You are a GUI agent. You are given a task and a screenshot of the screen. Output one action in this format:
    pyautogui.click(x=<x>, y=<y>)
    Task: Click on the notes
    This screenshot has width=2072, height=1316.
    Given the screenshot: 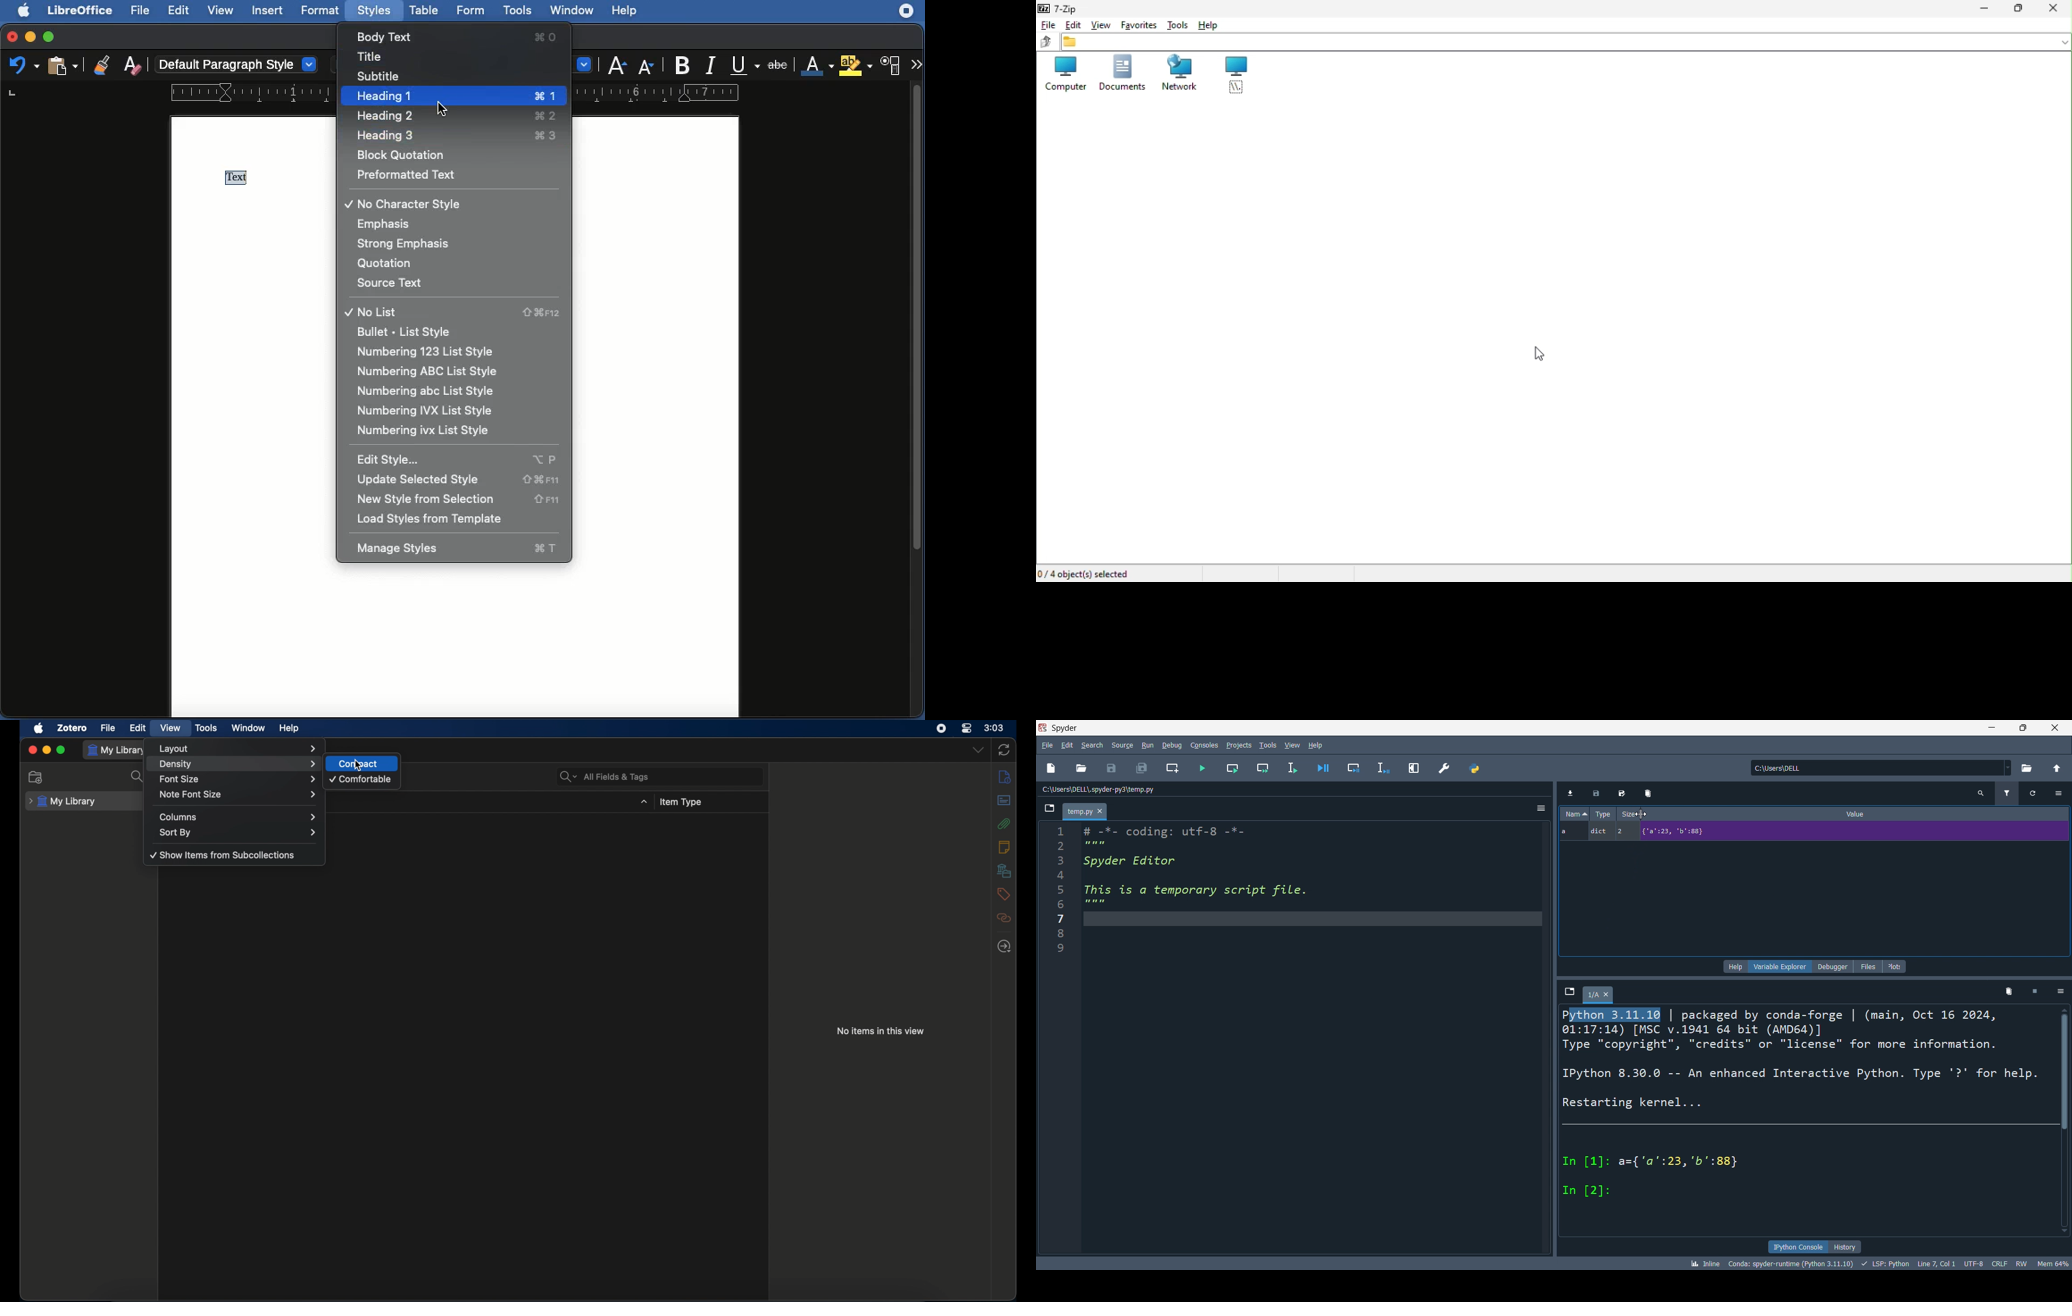 What is the action you would take?
    pyautogui.click(x=1005, y=847)
    